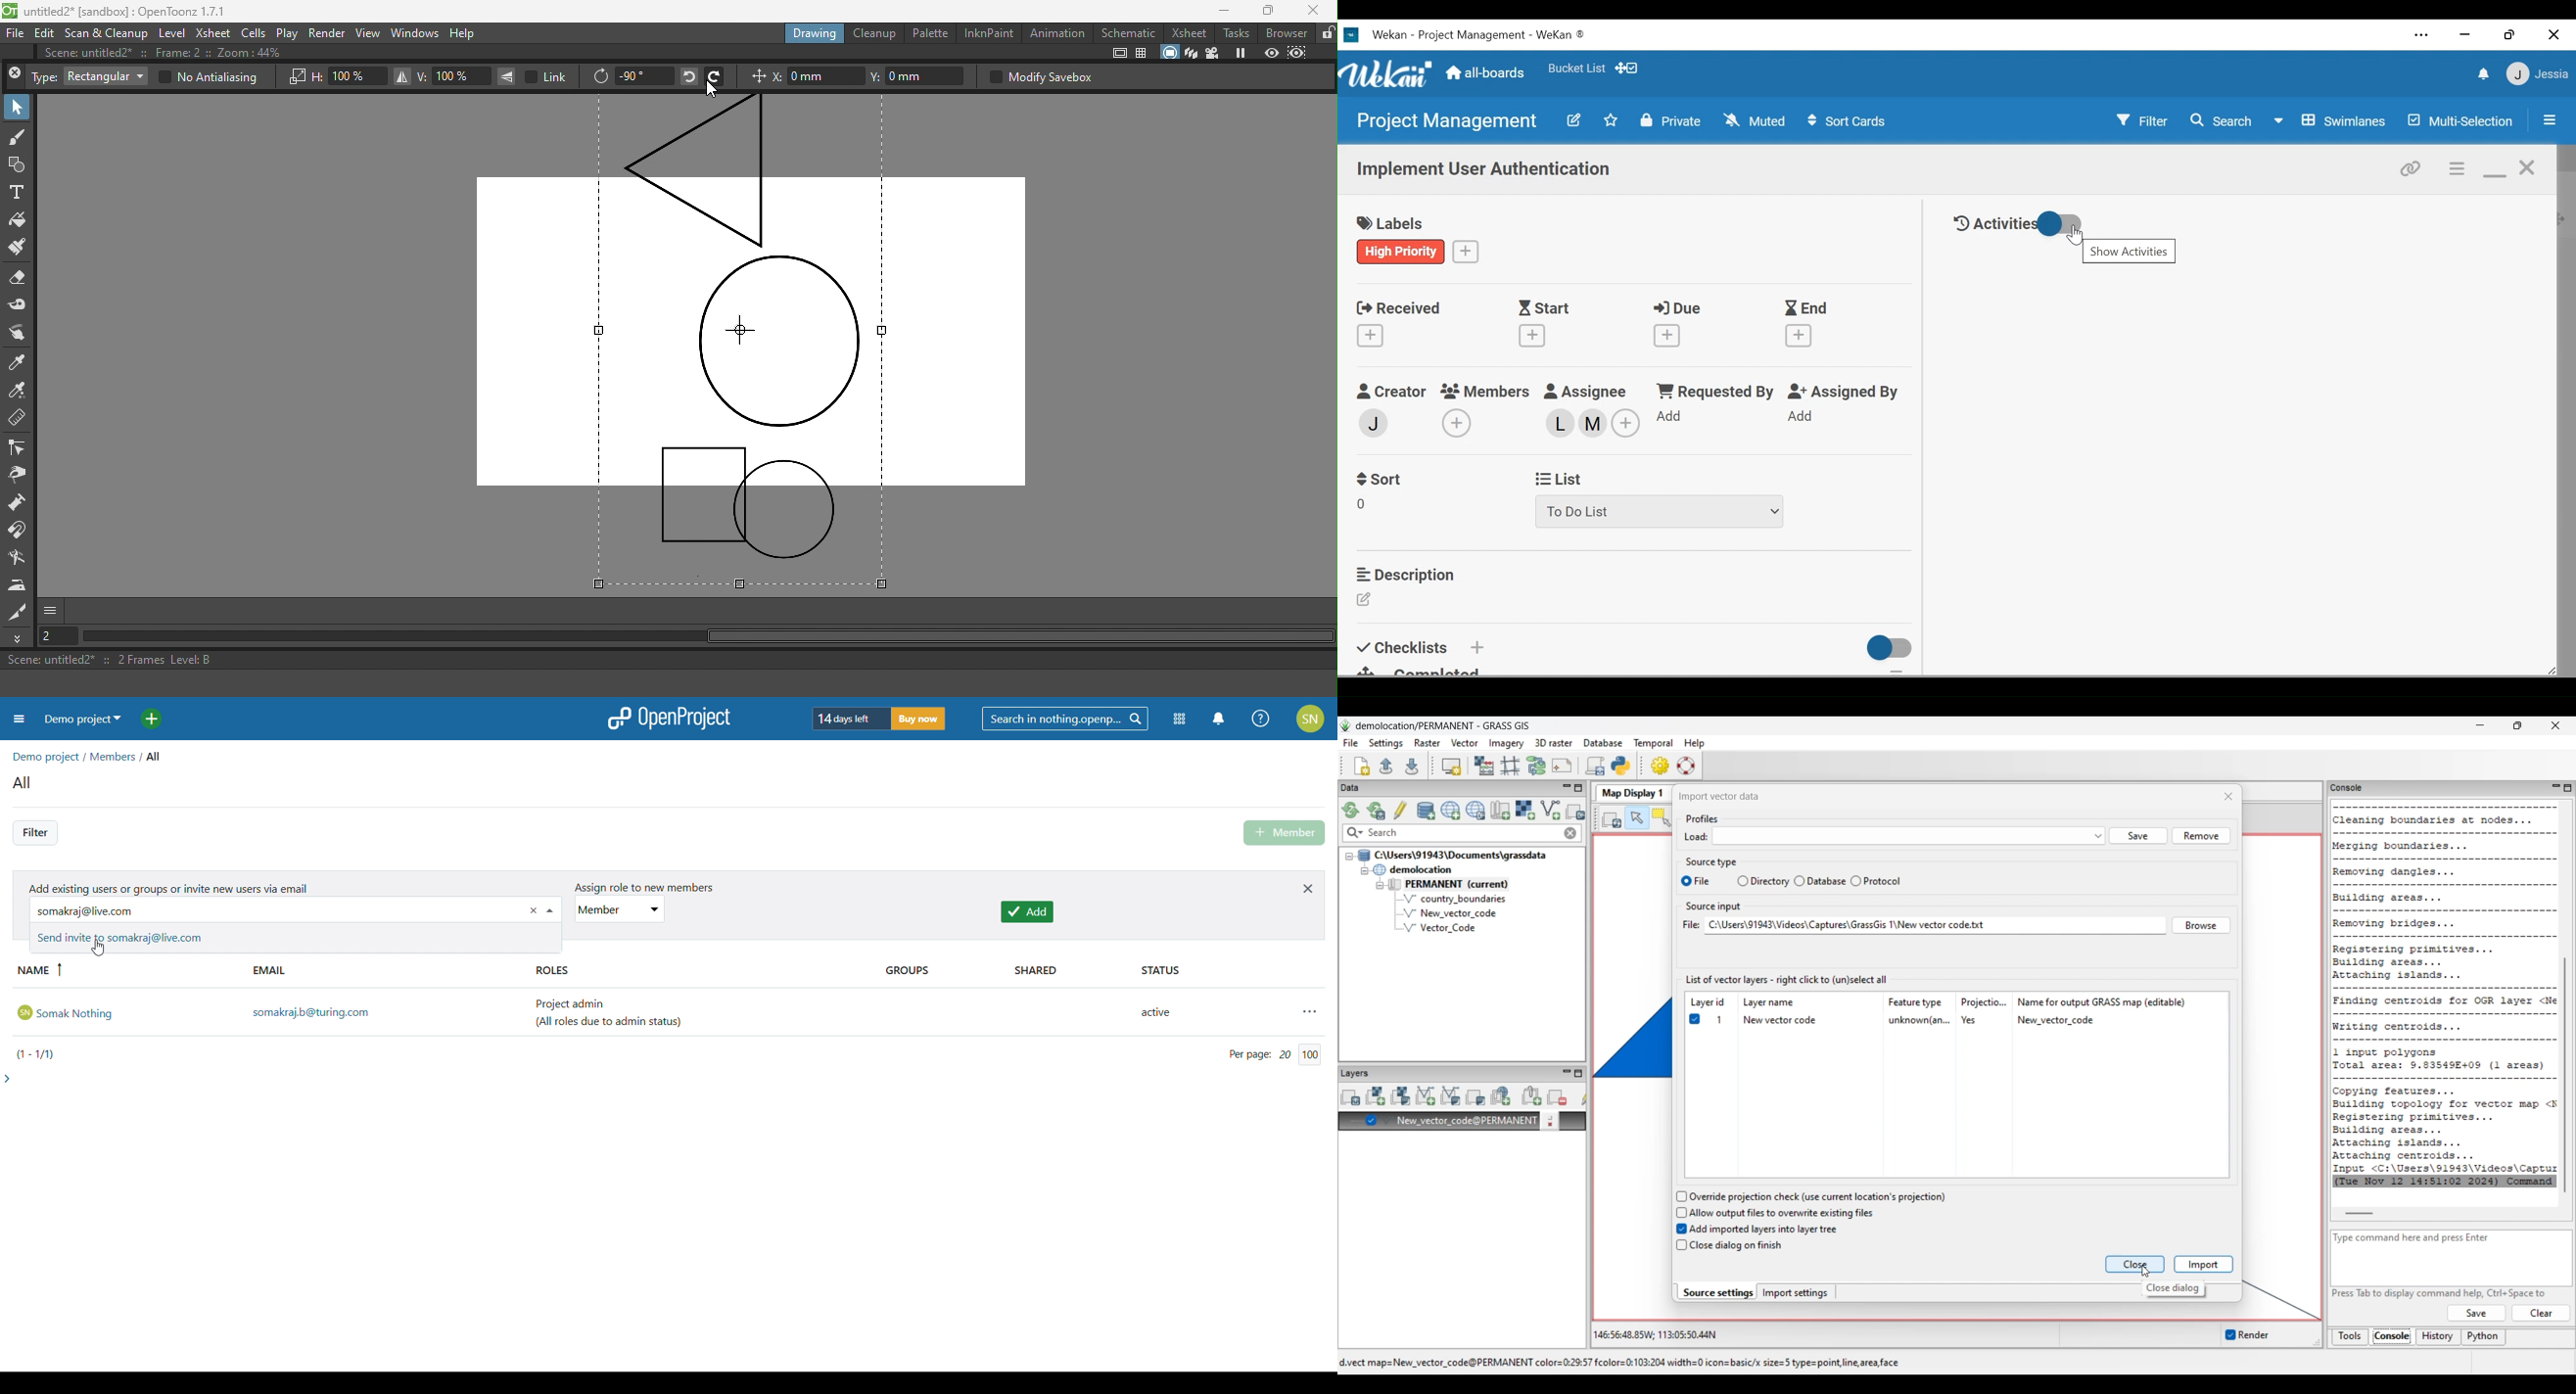  What do you see at coordinates (1577, 68) in the screenshot?
I see `Favorites` at bounding box center [1577, 68].